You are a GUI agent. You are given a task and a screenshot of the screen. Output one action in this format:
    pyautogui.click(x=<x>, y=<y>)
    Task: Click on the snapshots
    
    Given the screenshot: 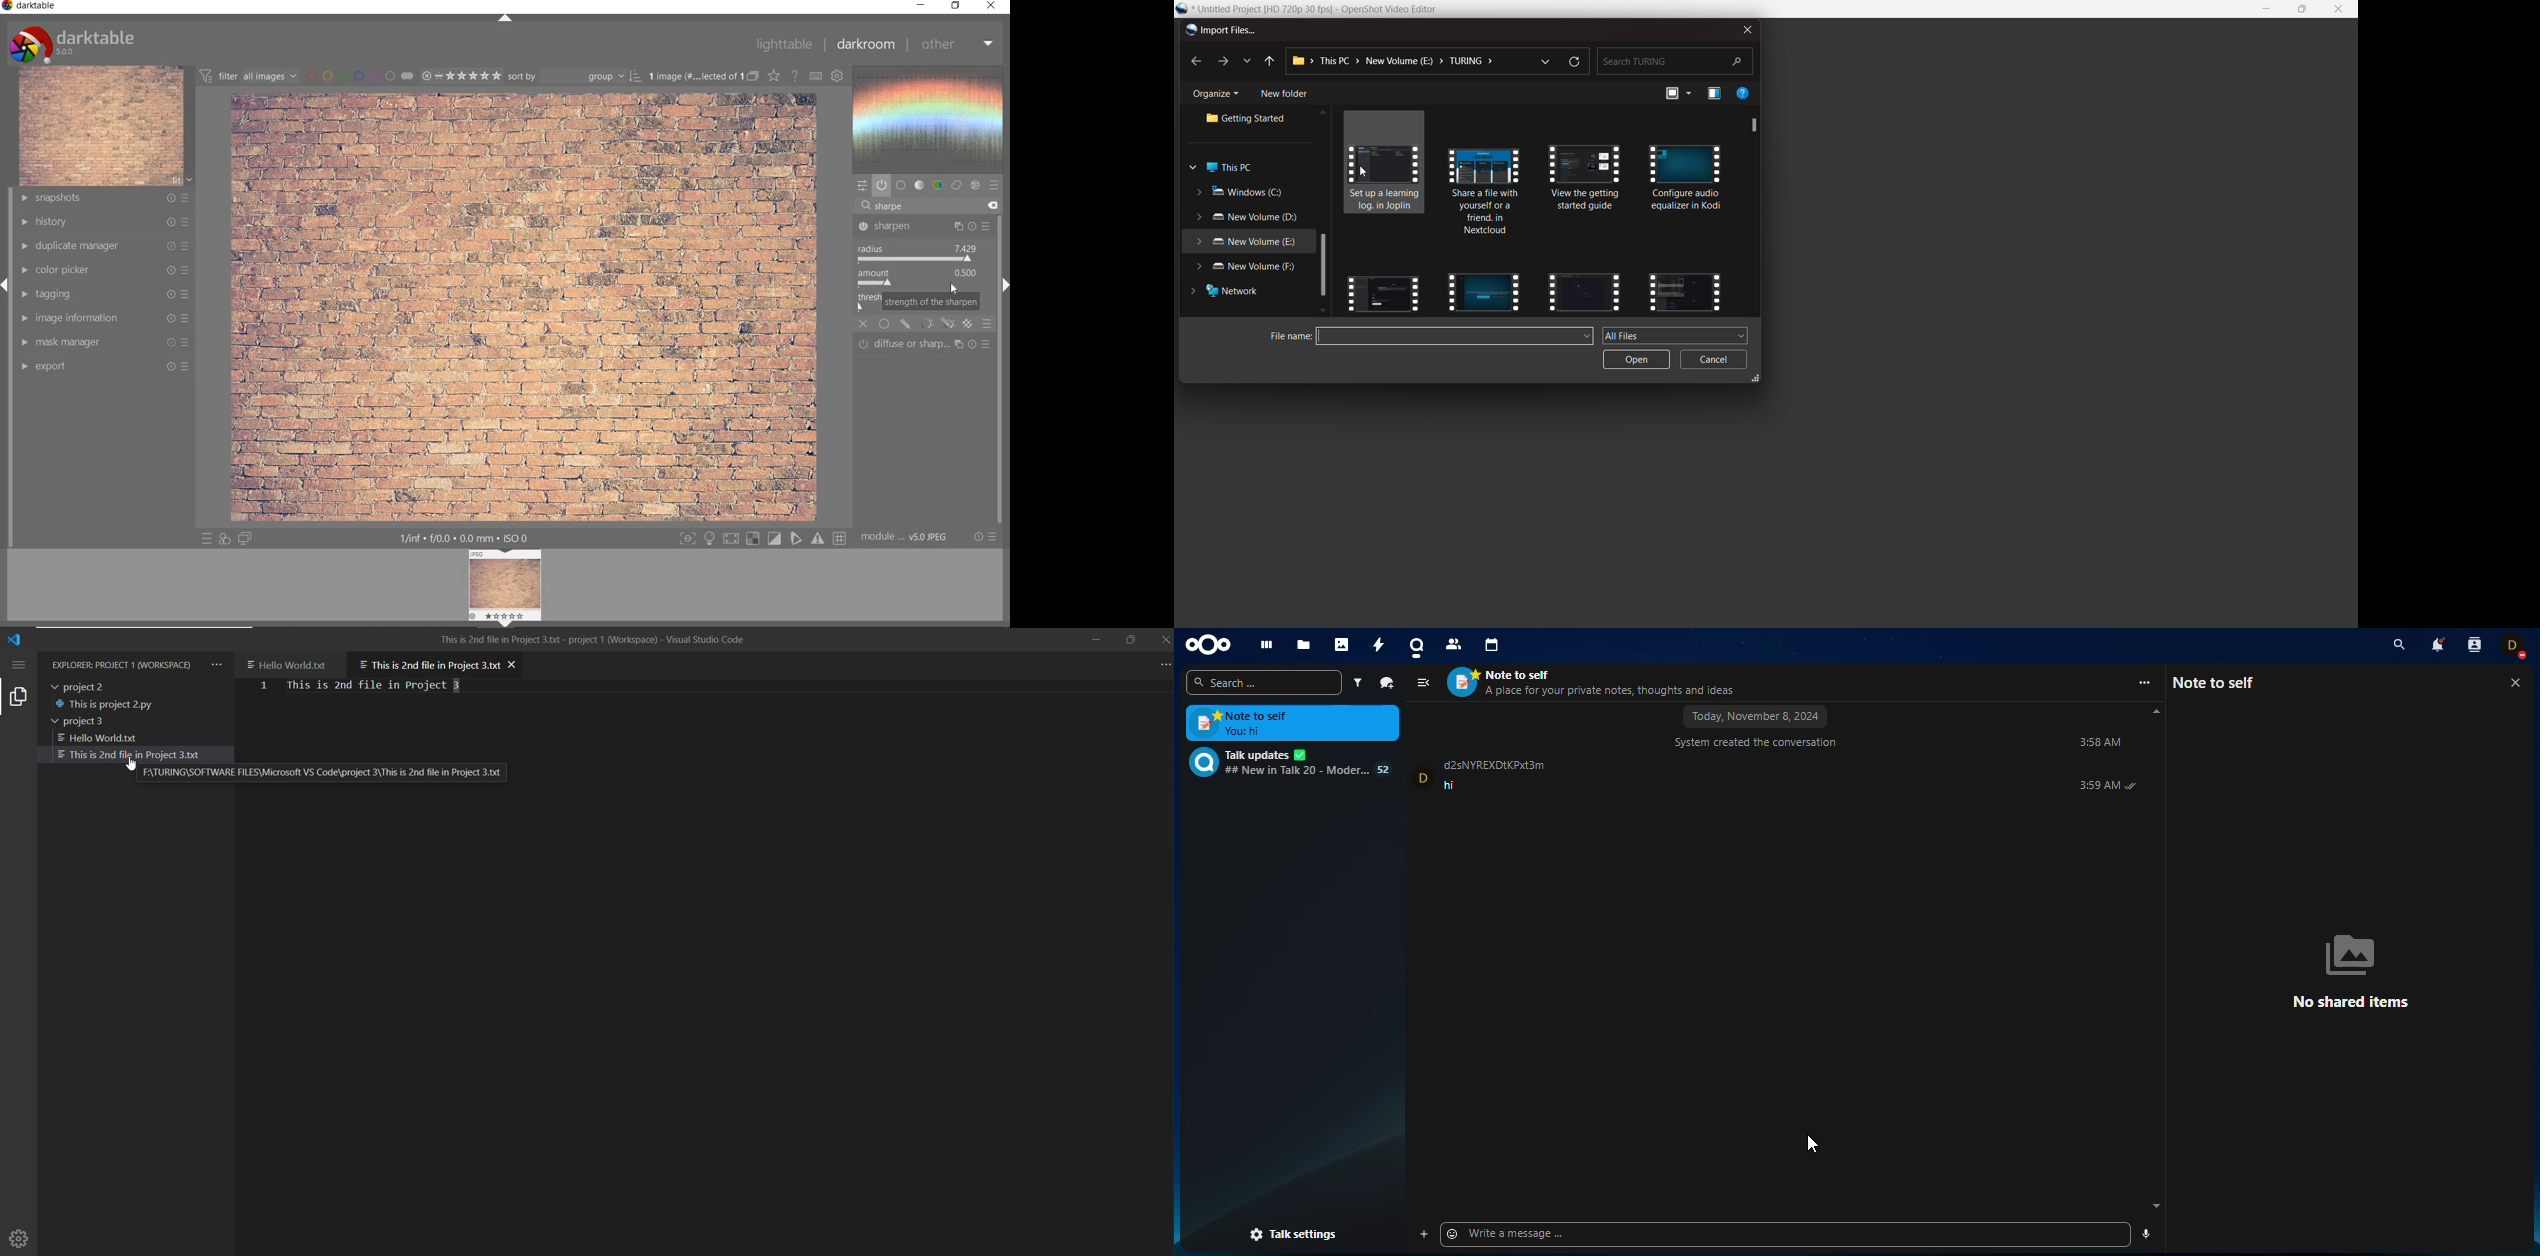 What is the action you would take?
    pyautogui.click(x=105, y=199)
    